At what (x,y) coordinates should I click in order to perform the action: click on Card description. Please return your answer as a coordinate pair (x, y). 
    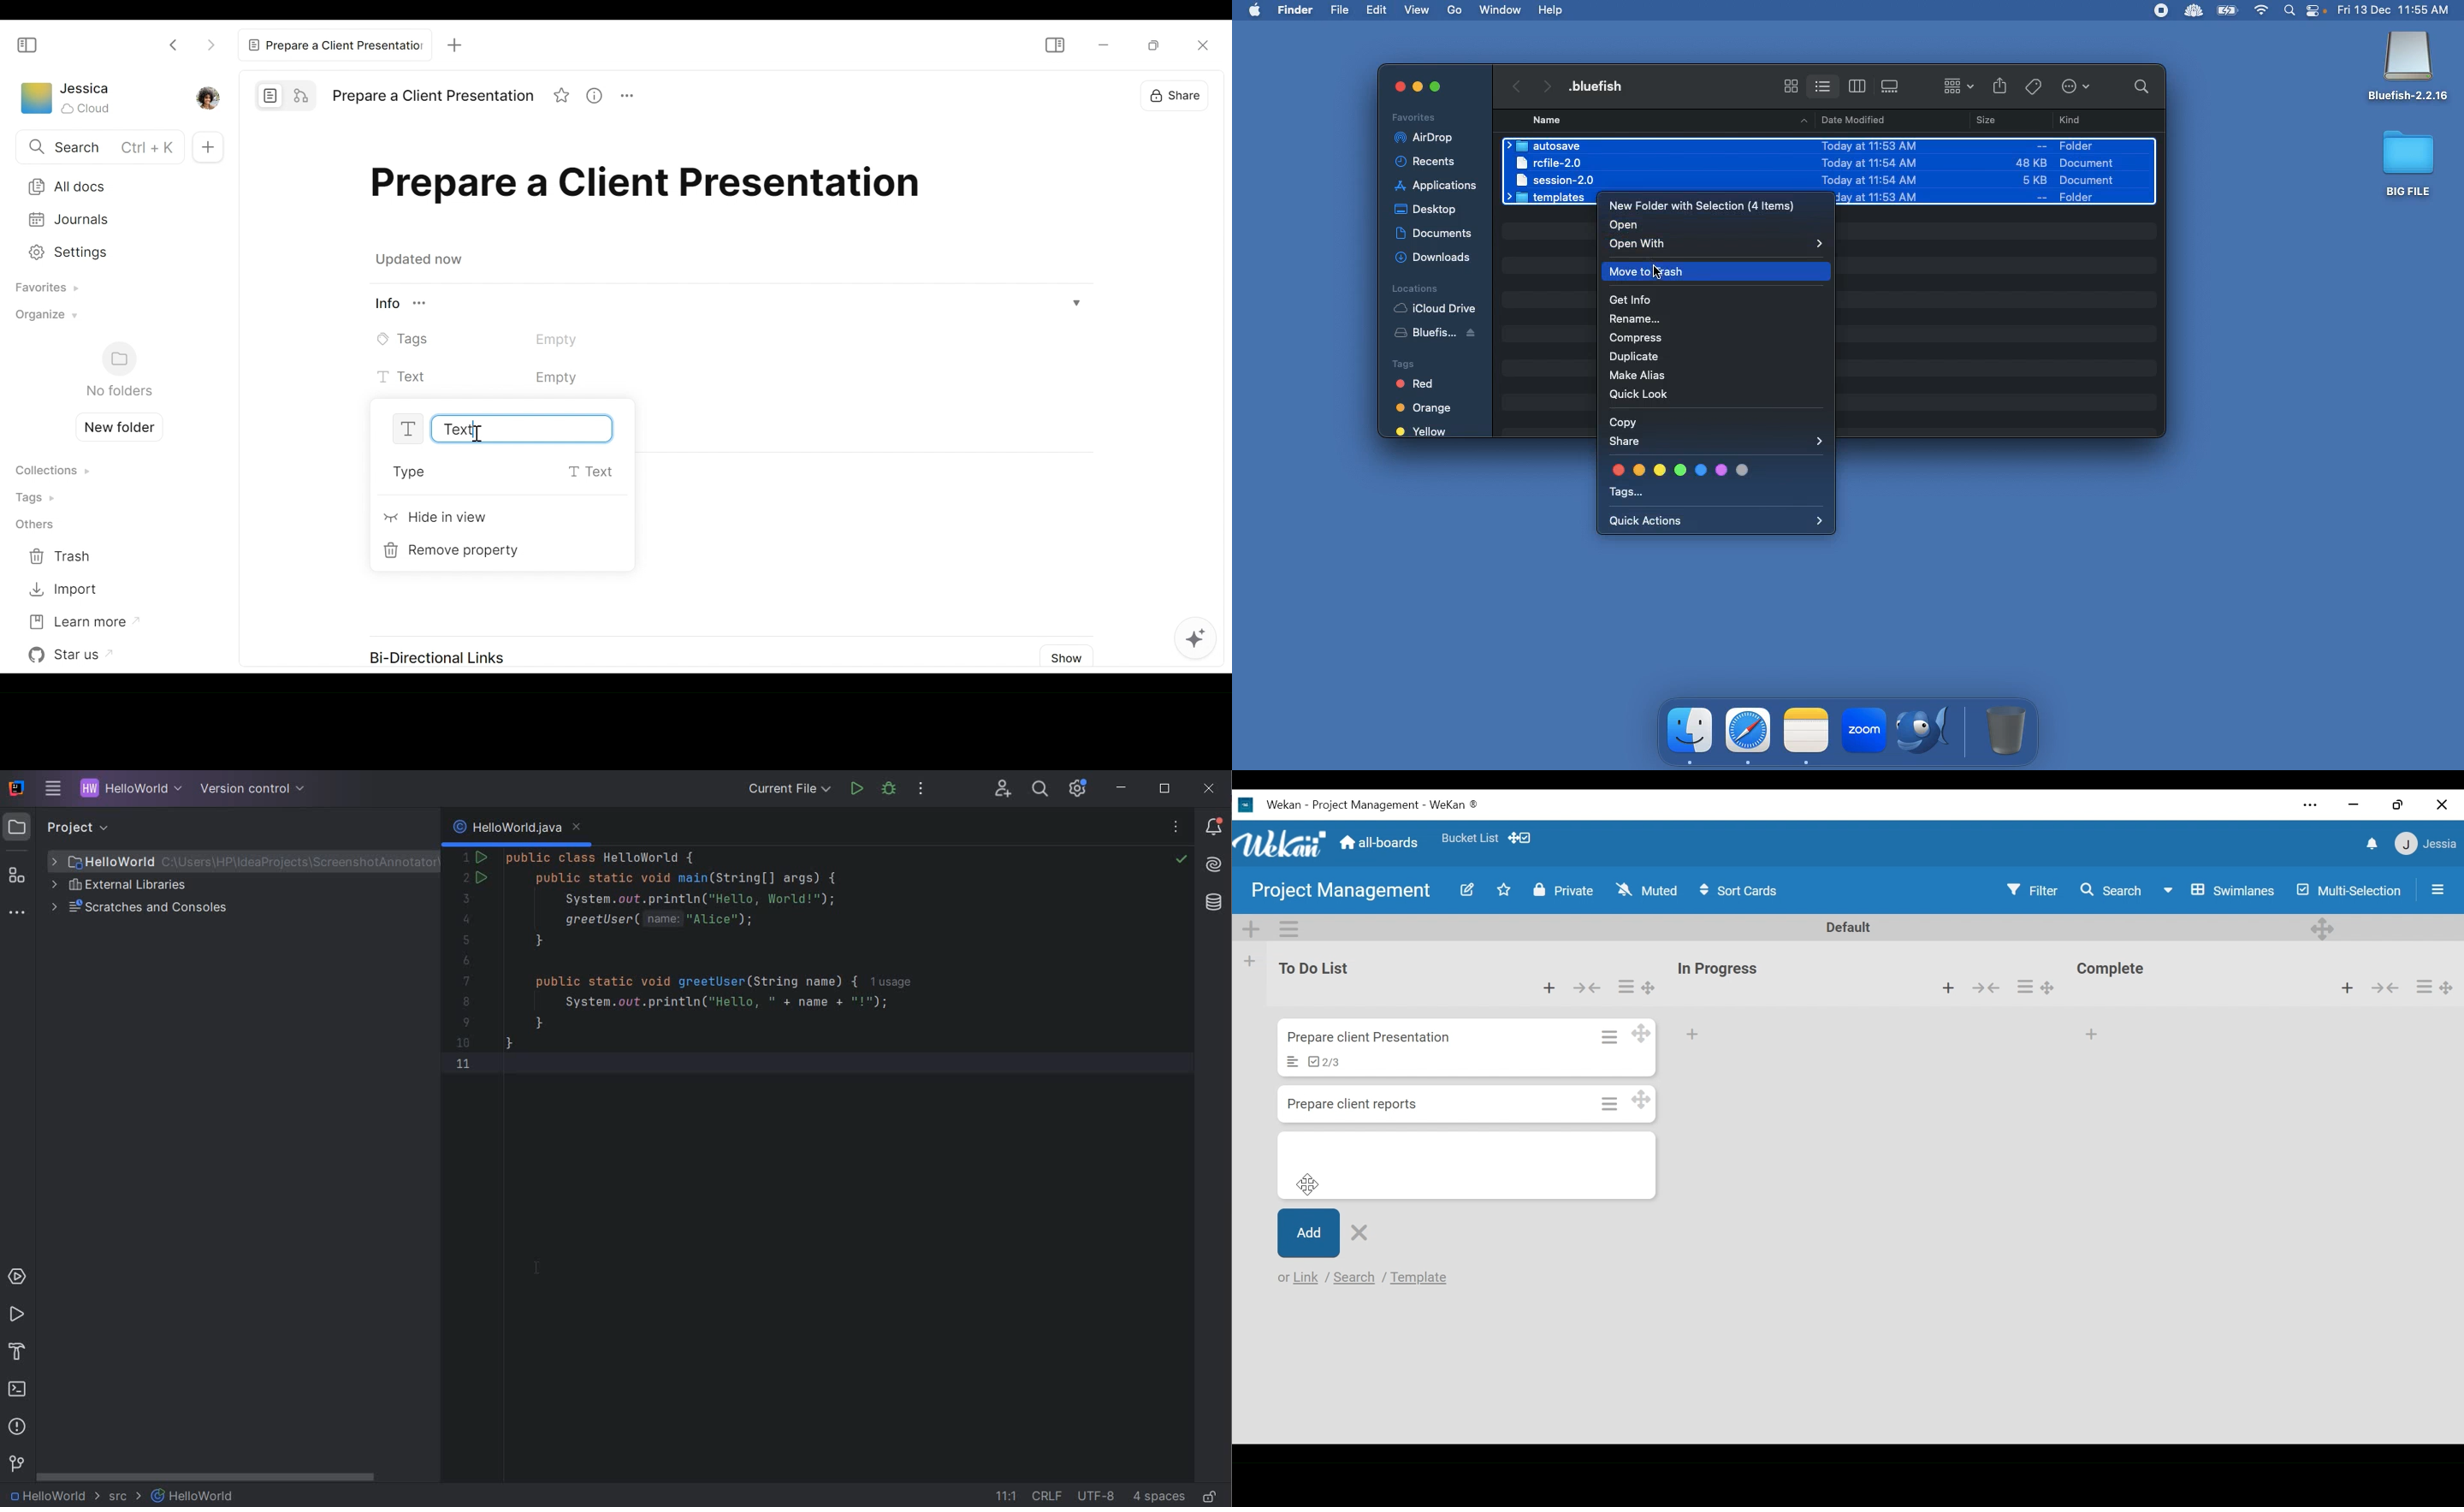
    Looking at the image, I should click on (1293, 1062).